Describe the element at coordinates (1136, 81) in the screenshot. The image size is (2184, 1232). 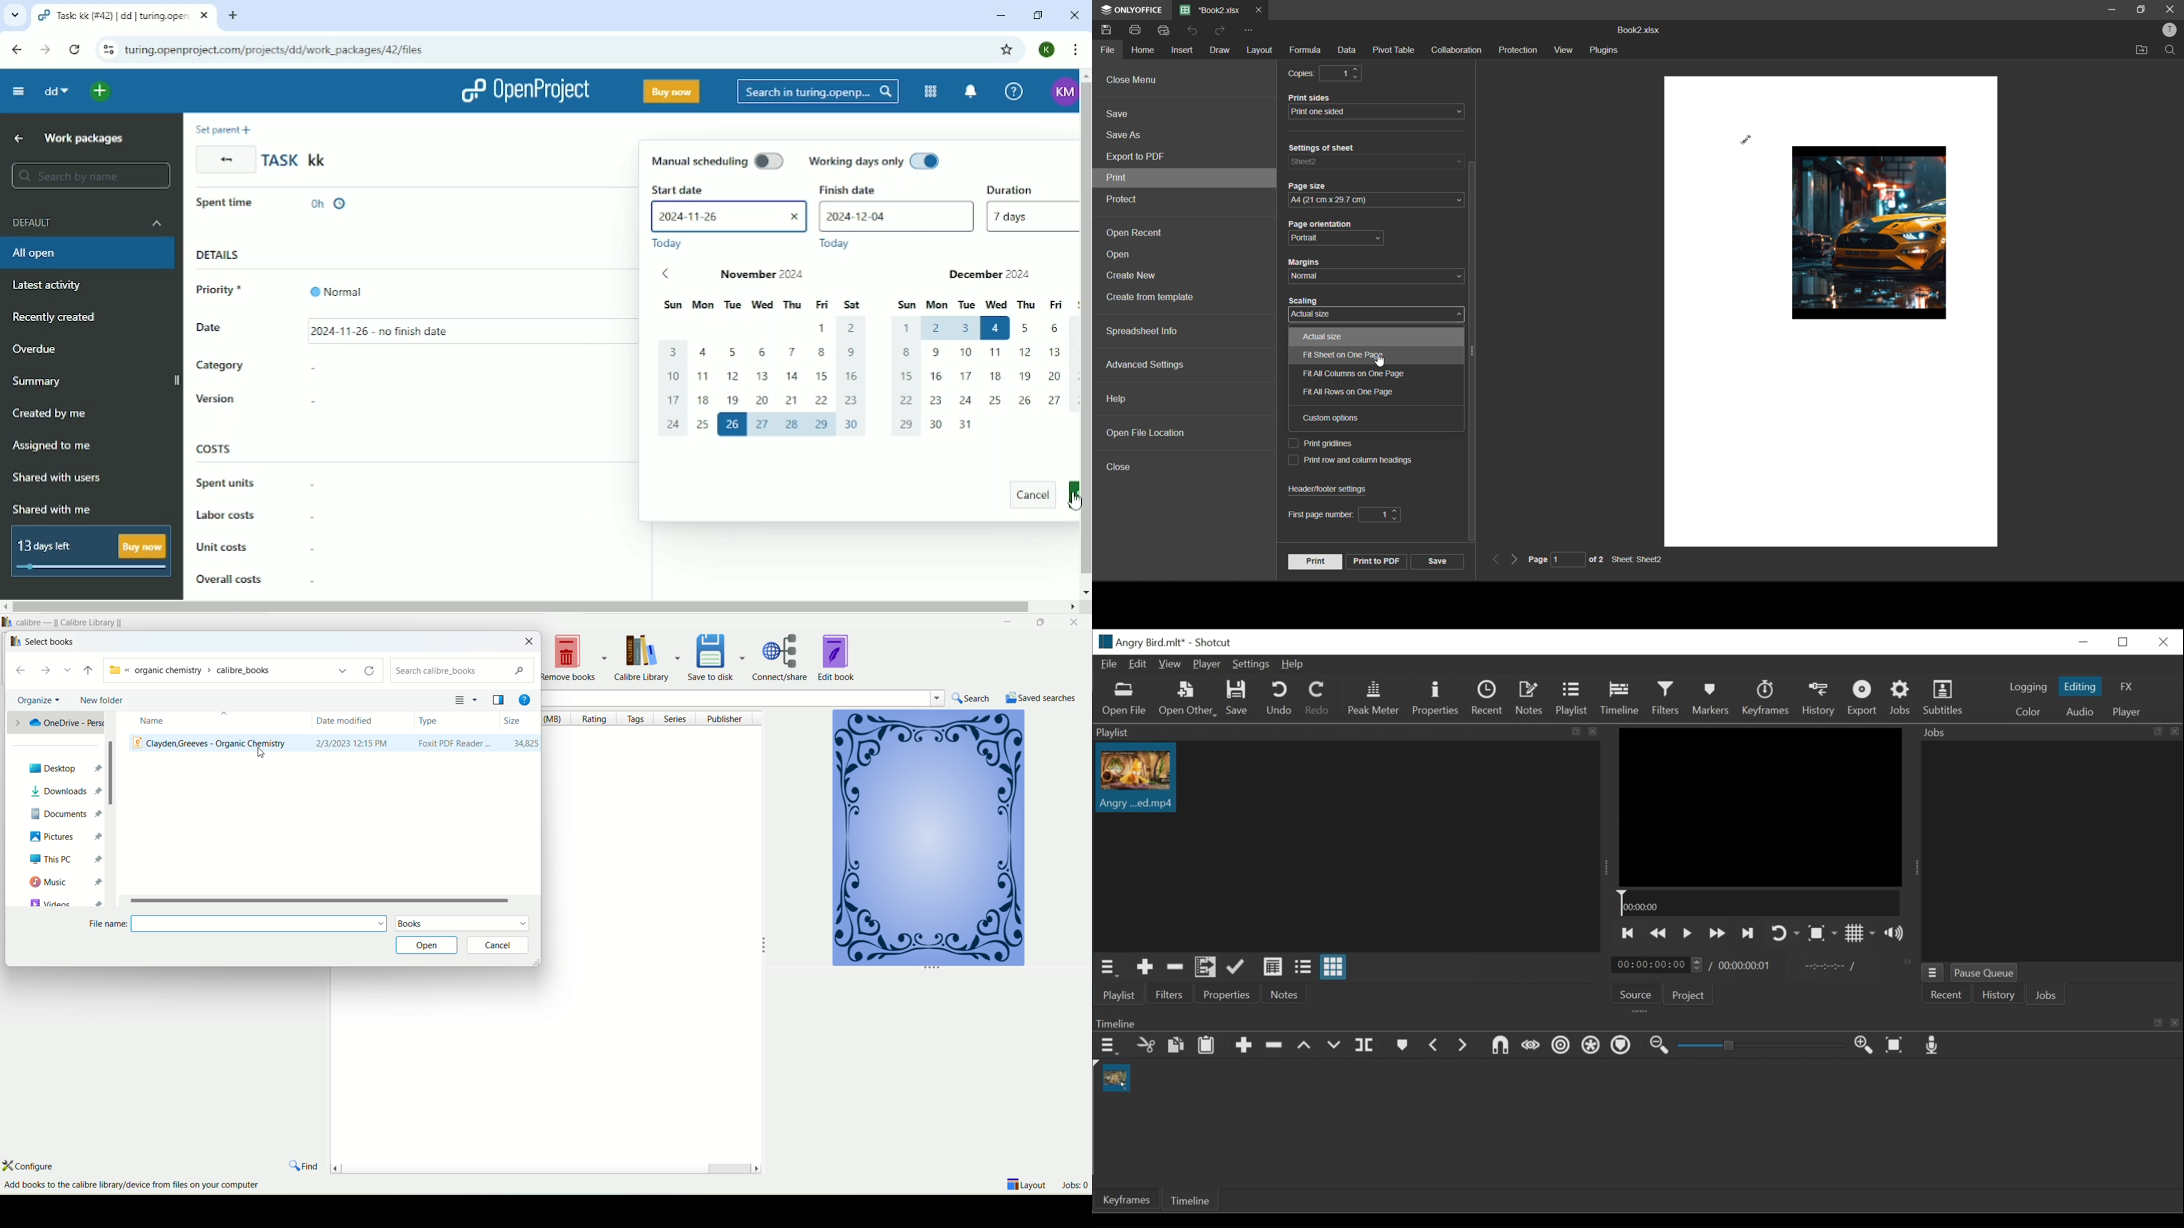
I see `close menu` at that location.